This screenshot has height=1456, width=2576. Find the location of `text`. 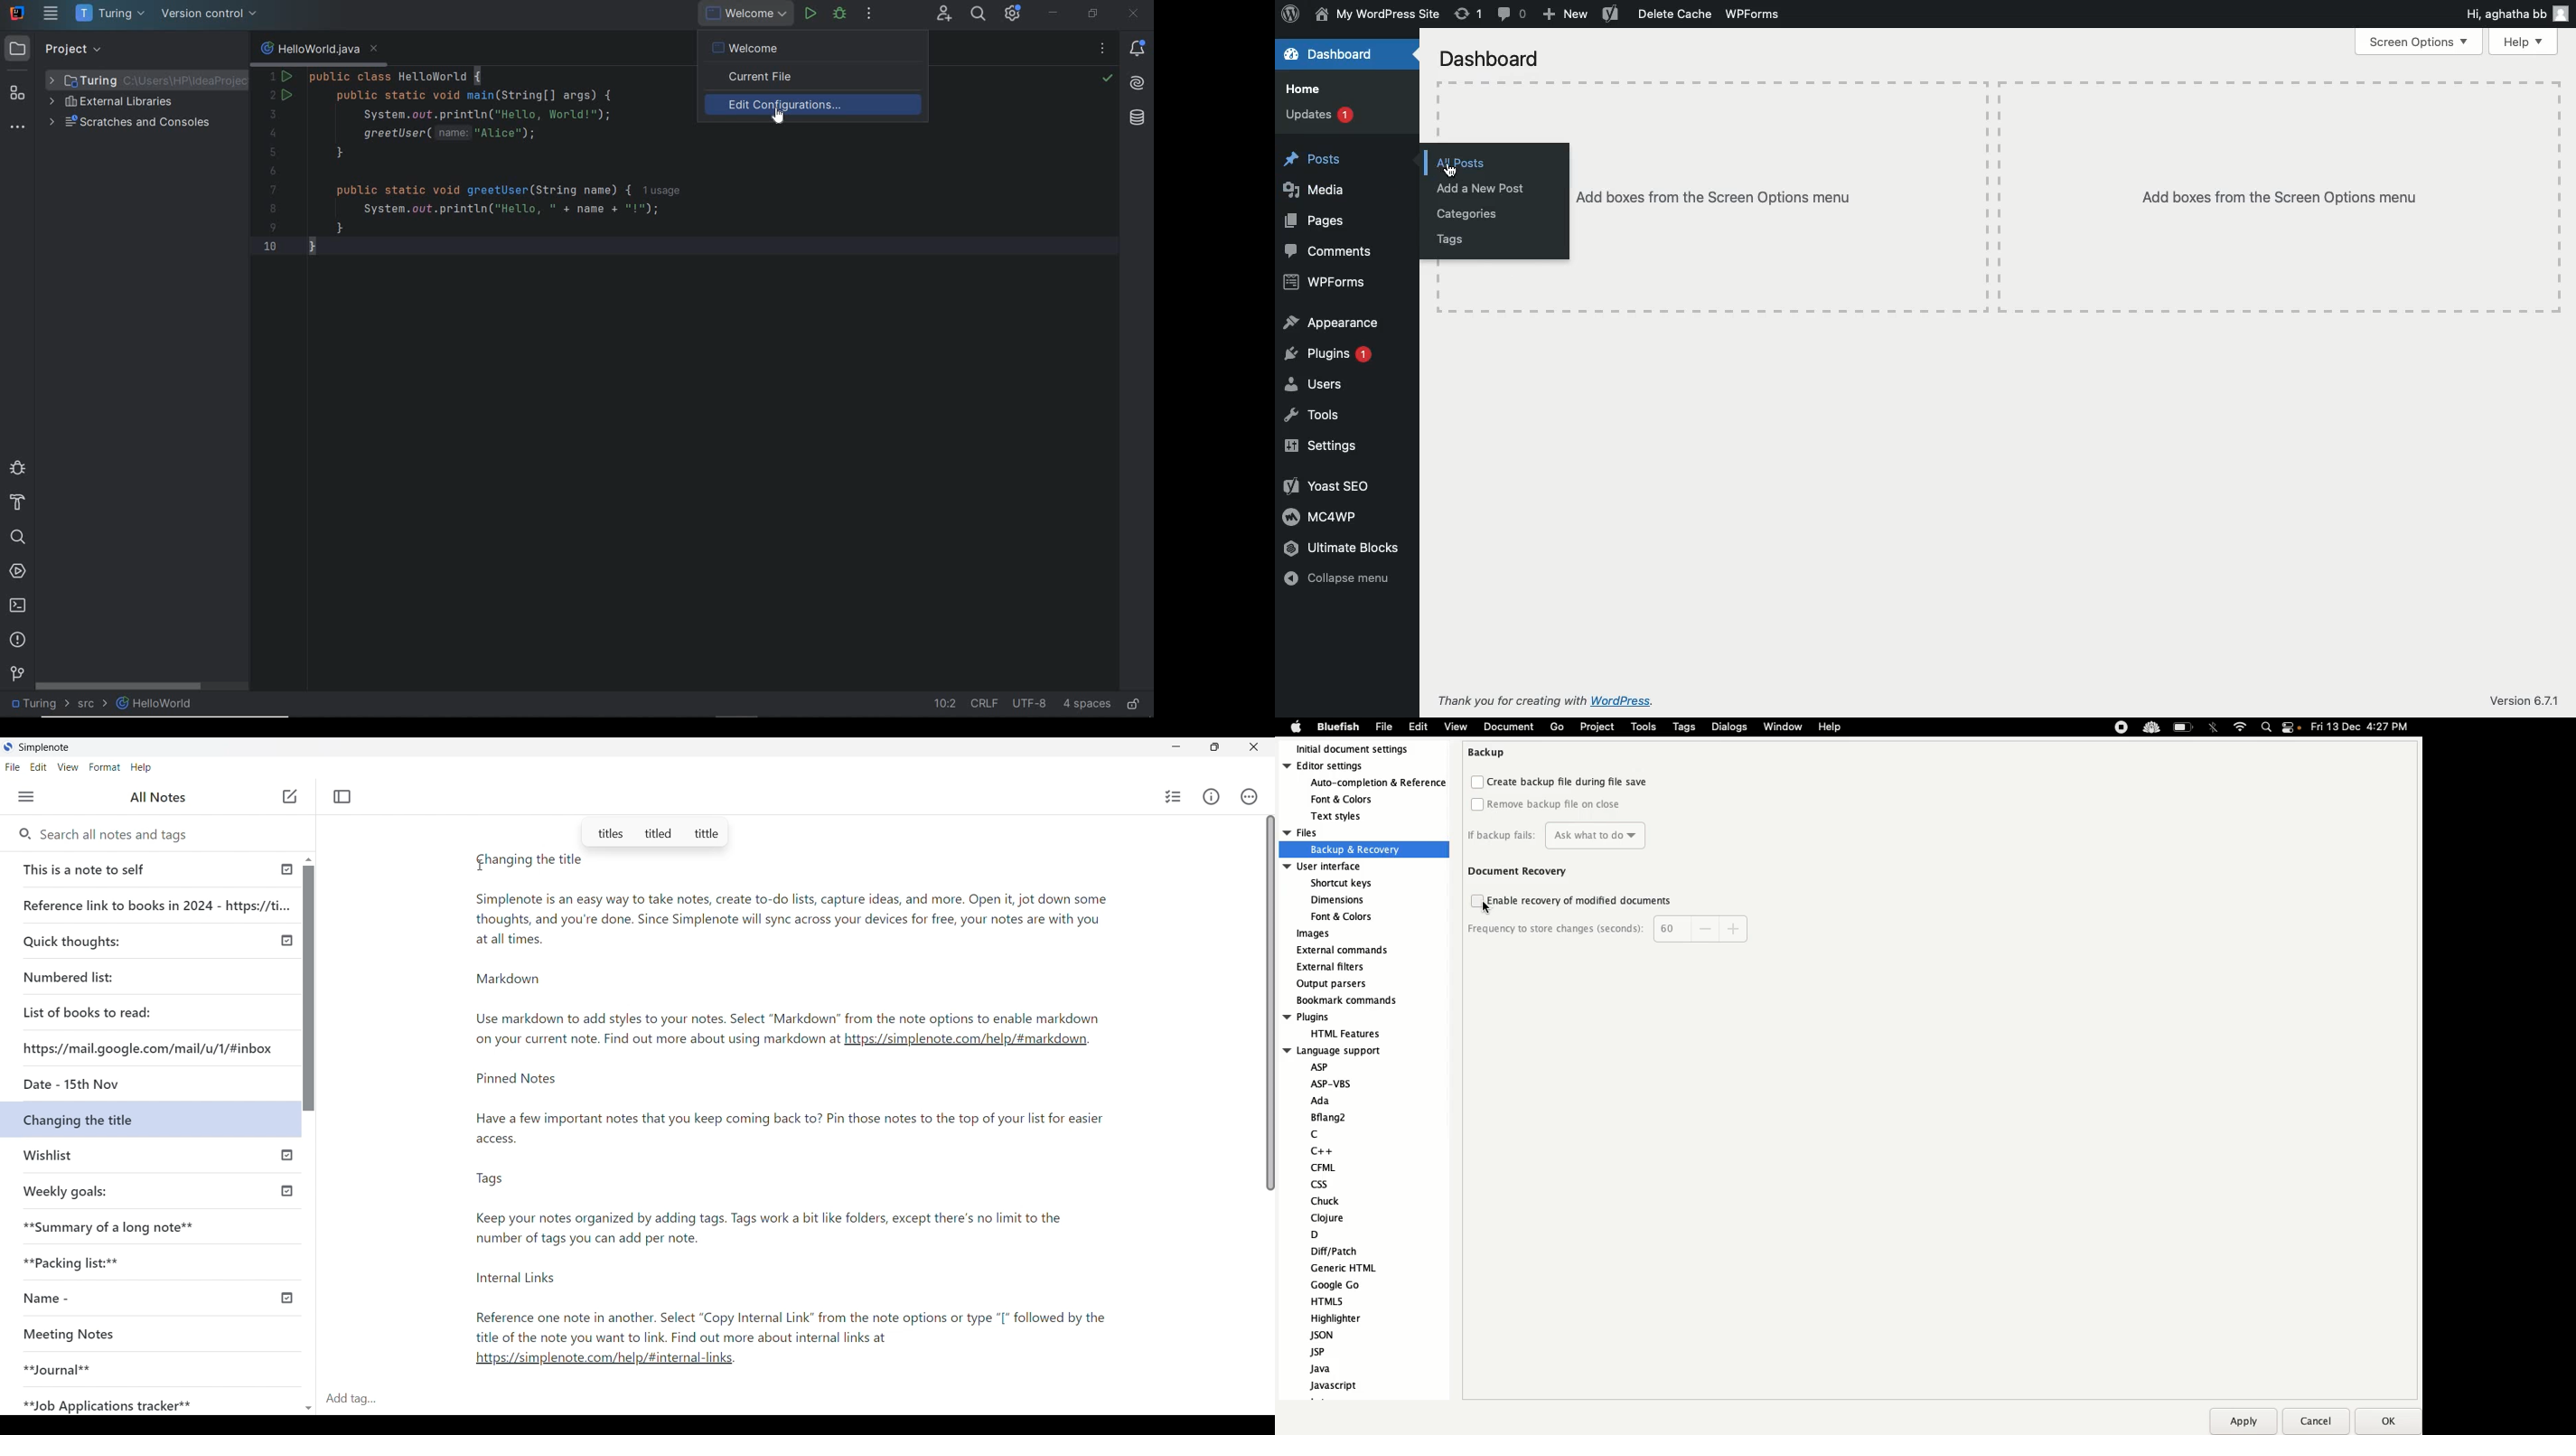

text is located at coordinates (804, 1210).